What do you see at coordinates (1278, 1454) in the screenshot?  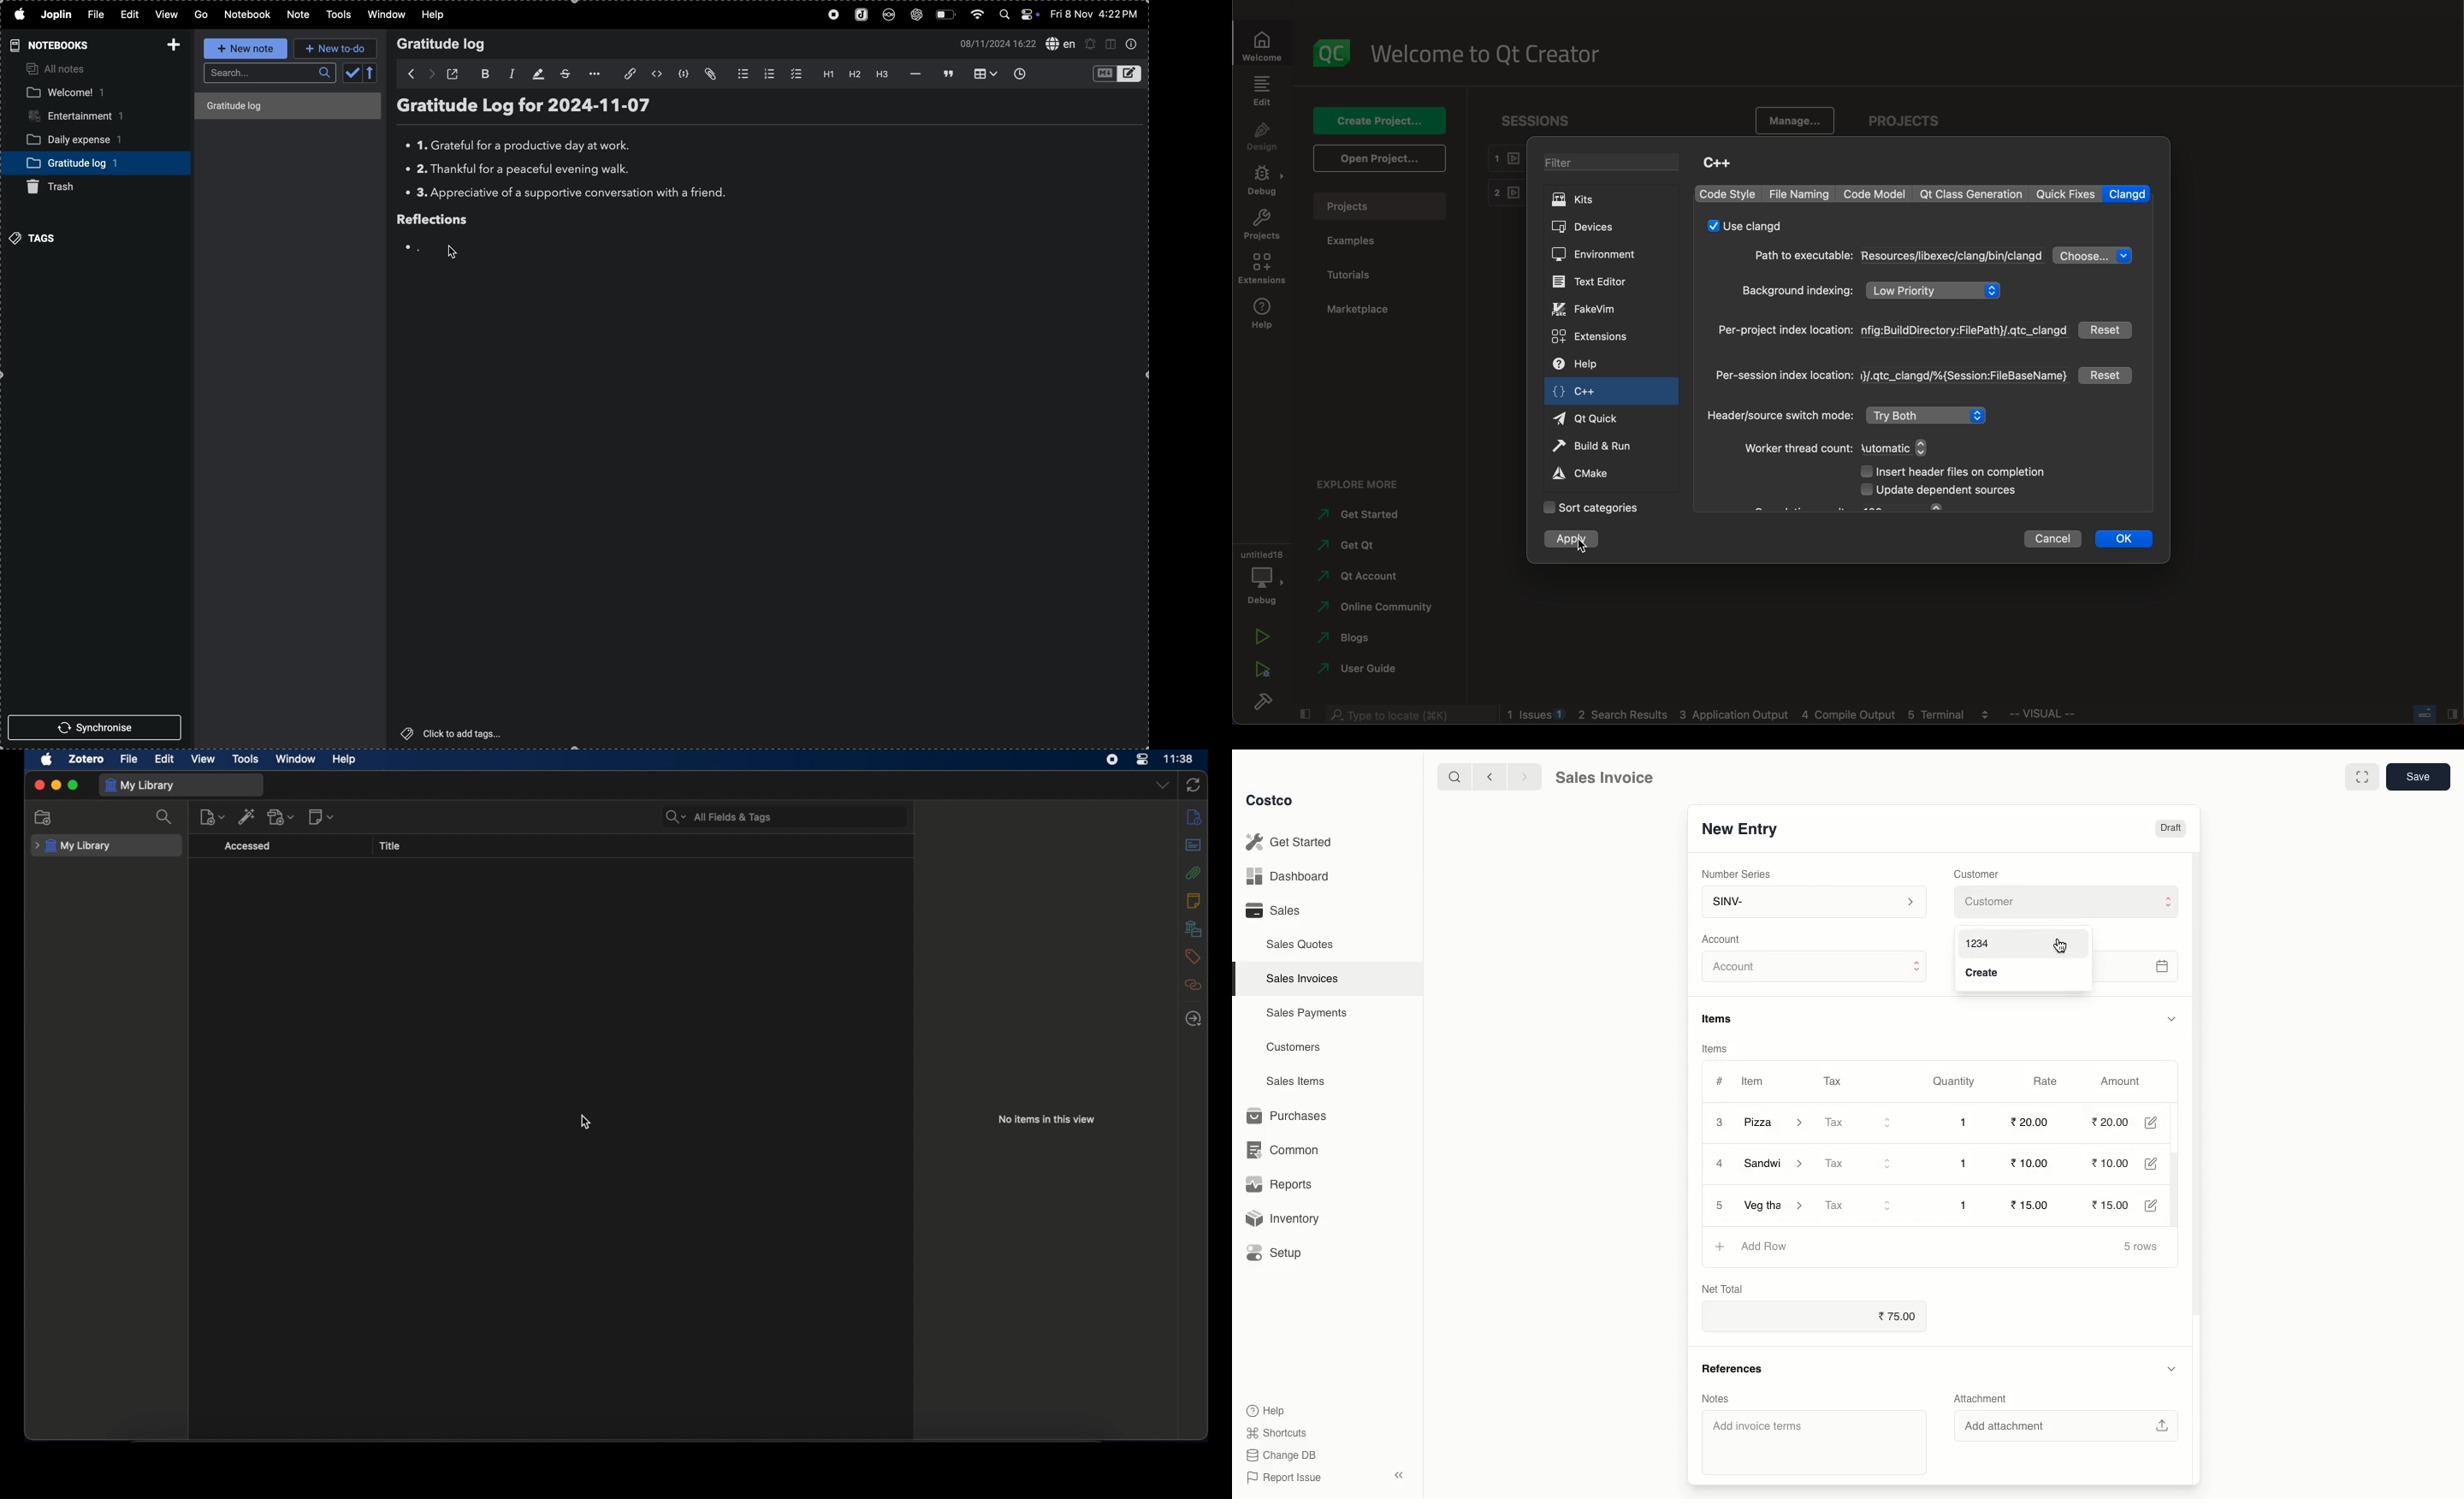 I see `Change DB` at bounding box center [1278, 1454].